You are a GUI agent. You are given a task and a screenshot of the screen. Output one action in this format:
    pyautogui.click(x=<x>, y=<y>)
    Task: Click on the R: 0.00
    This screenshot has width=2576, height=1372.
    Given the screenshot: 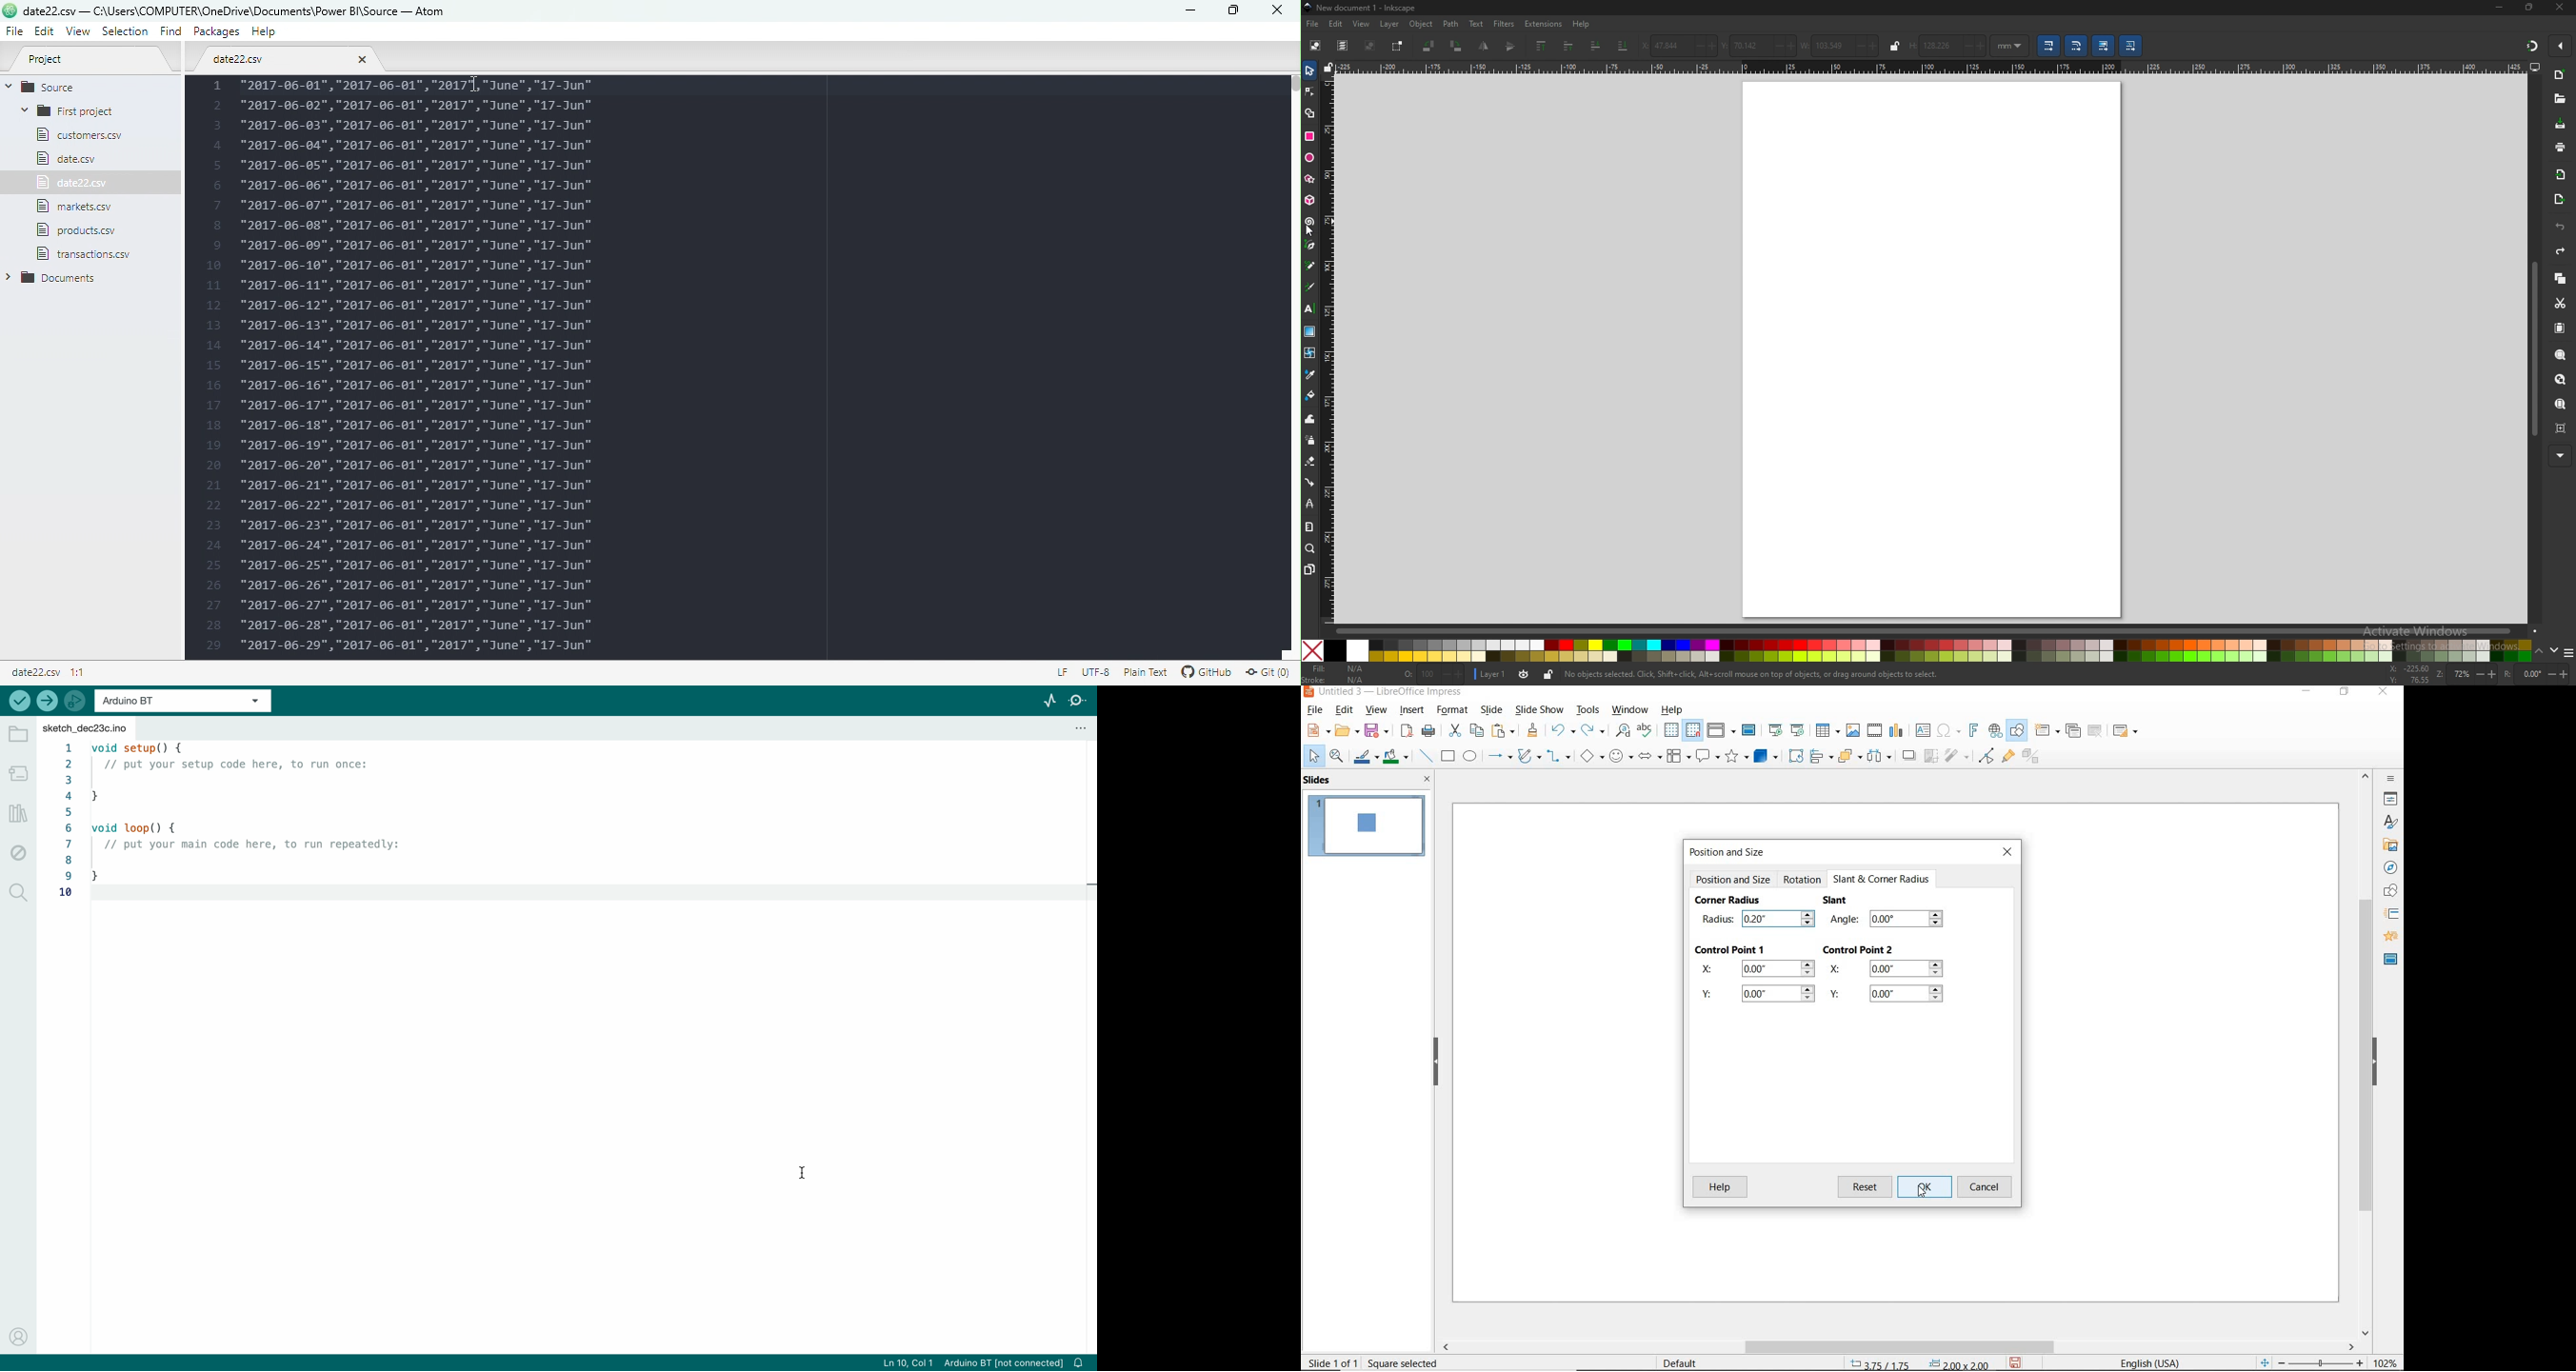 What is the action you would take?
    pyautogui.click(x=2537, y=674)
    